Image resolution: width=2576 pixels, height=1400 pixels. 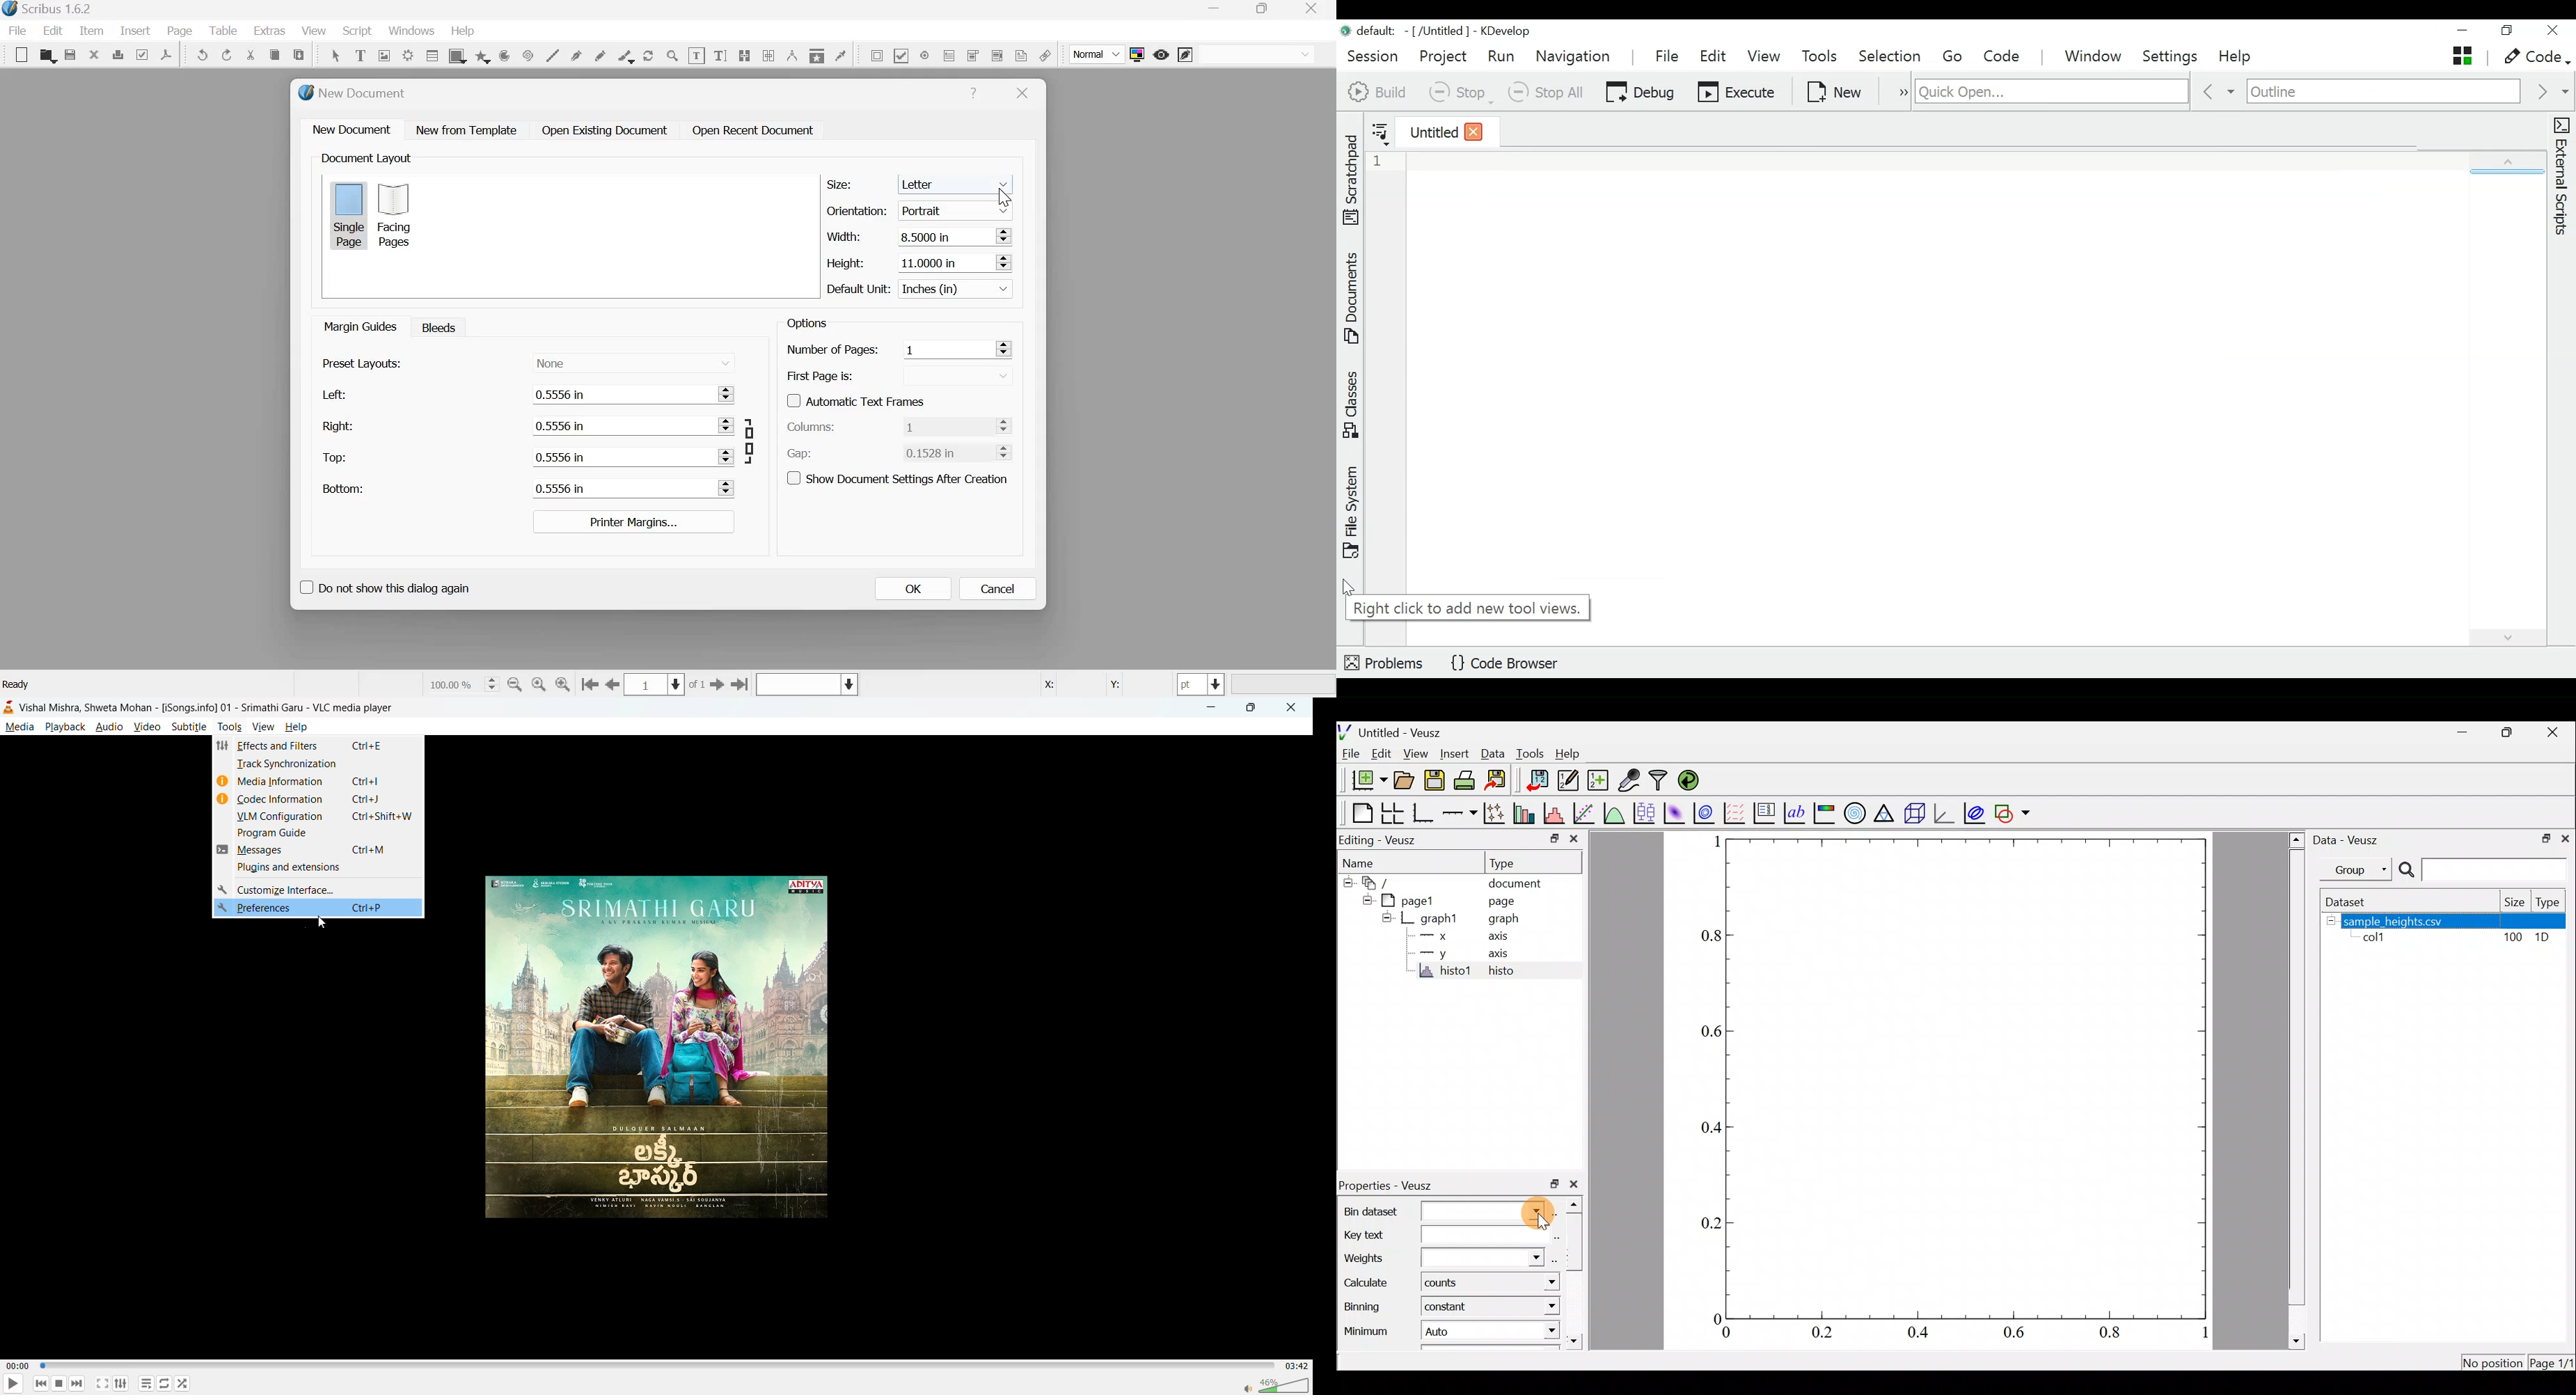 I want to click on windows, so click(x=411, y=32).